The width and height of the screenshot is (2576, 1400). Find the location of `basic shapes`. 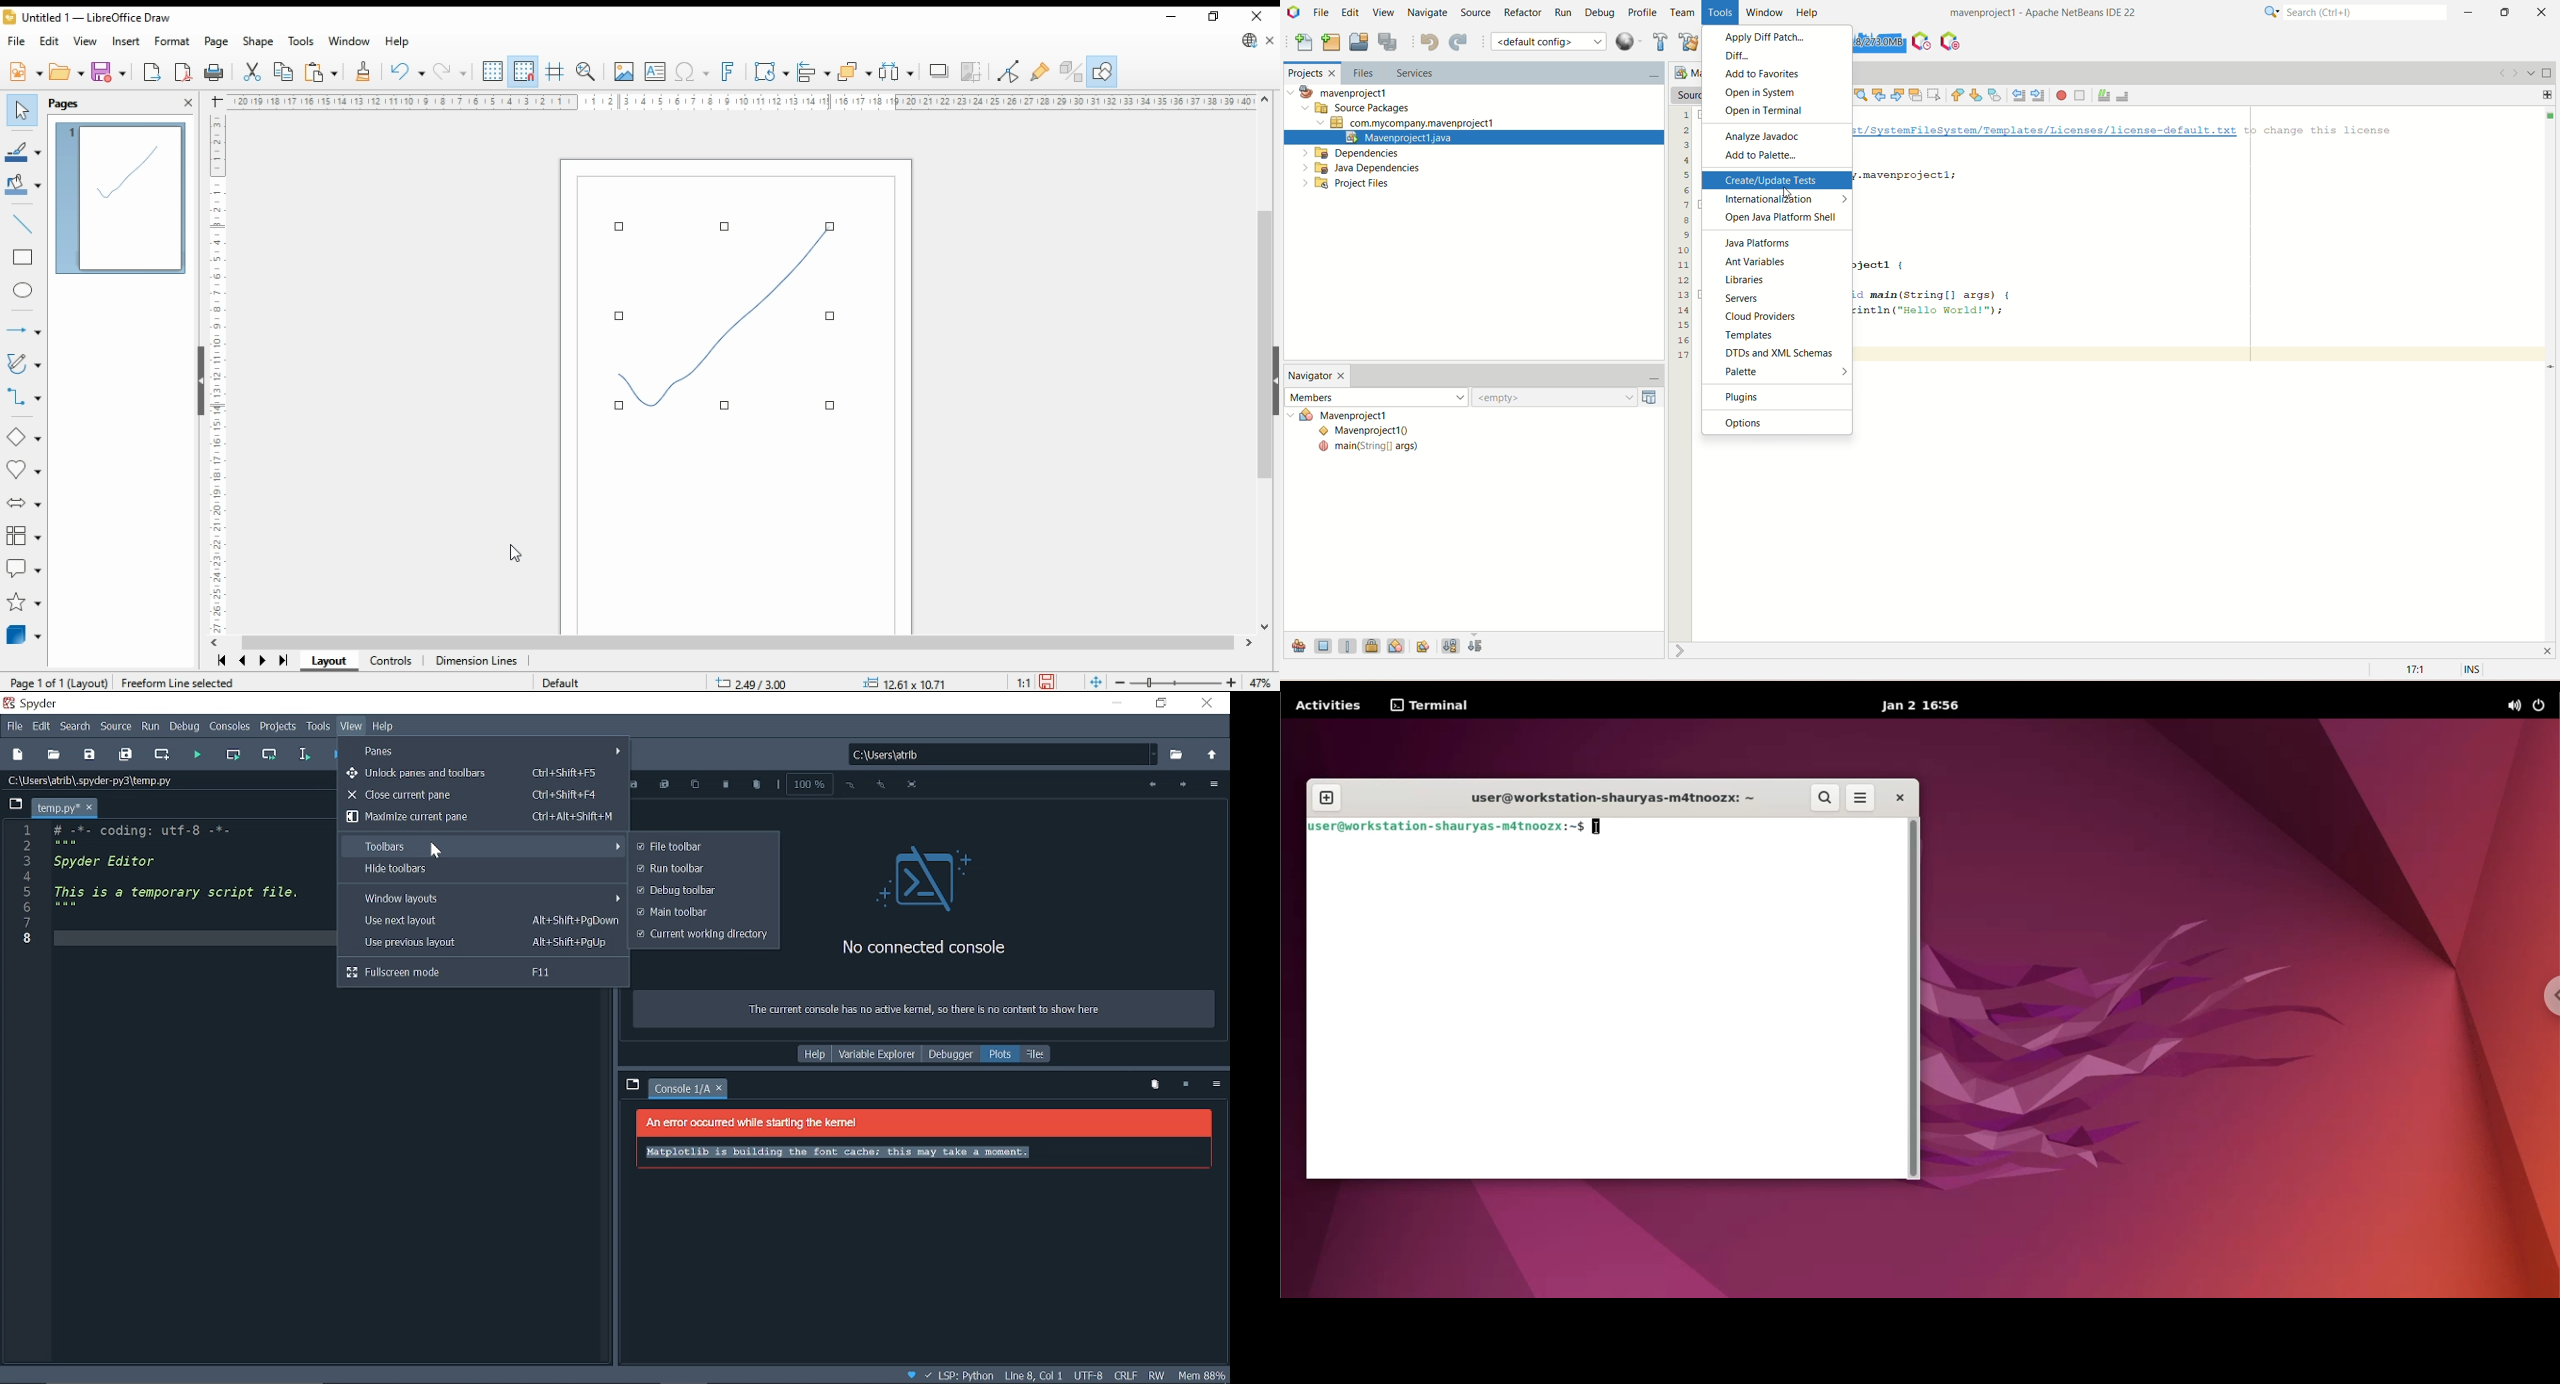

basic shapes is located at coordinates (23, 435).